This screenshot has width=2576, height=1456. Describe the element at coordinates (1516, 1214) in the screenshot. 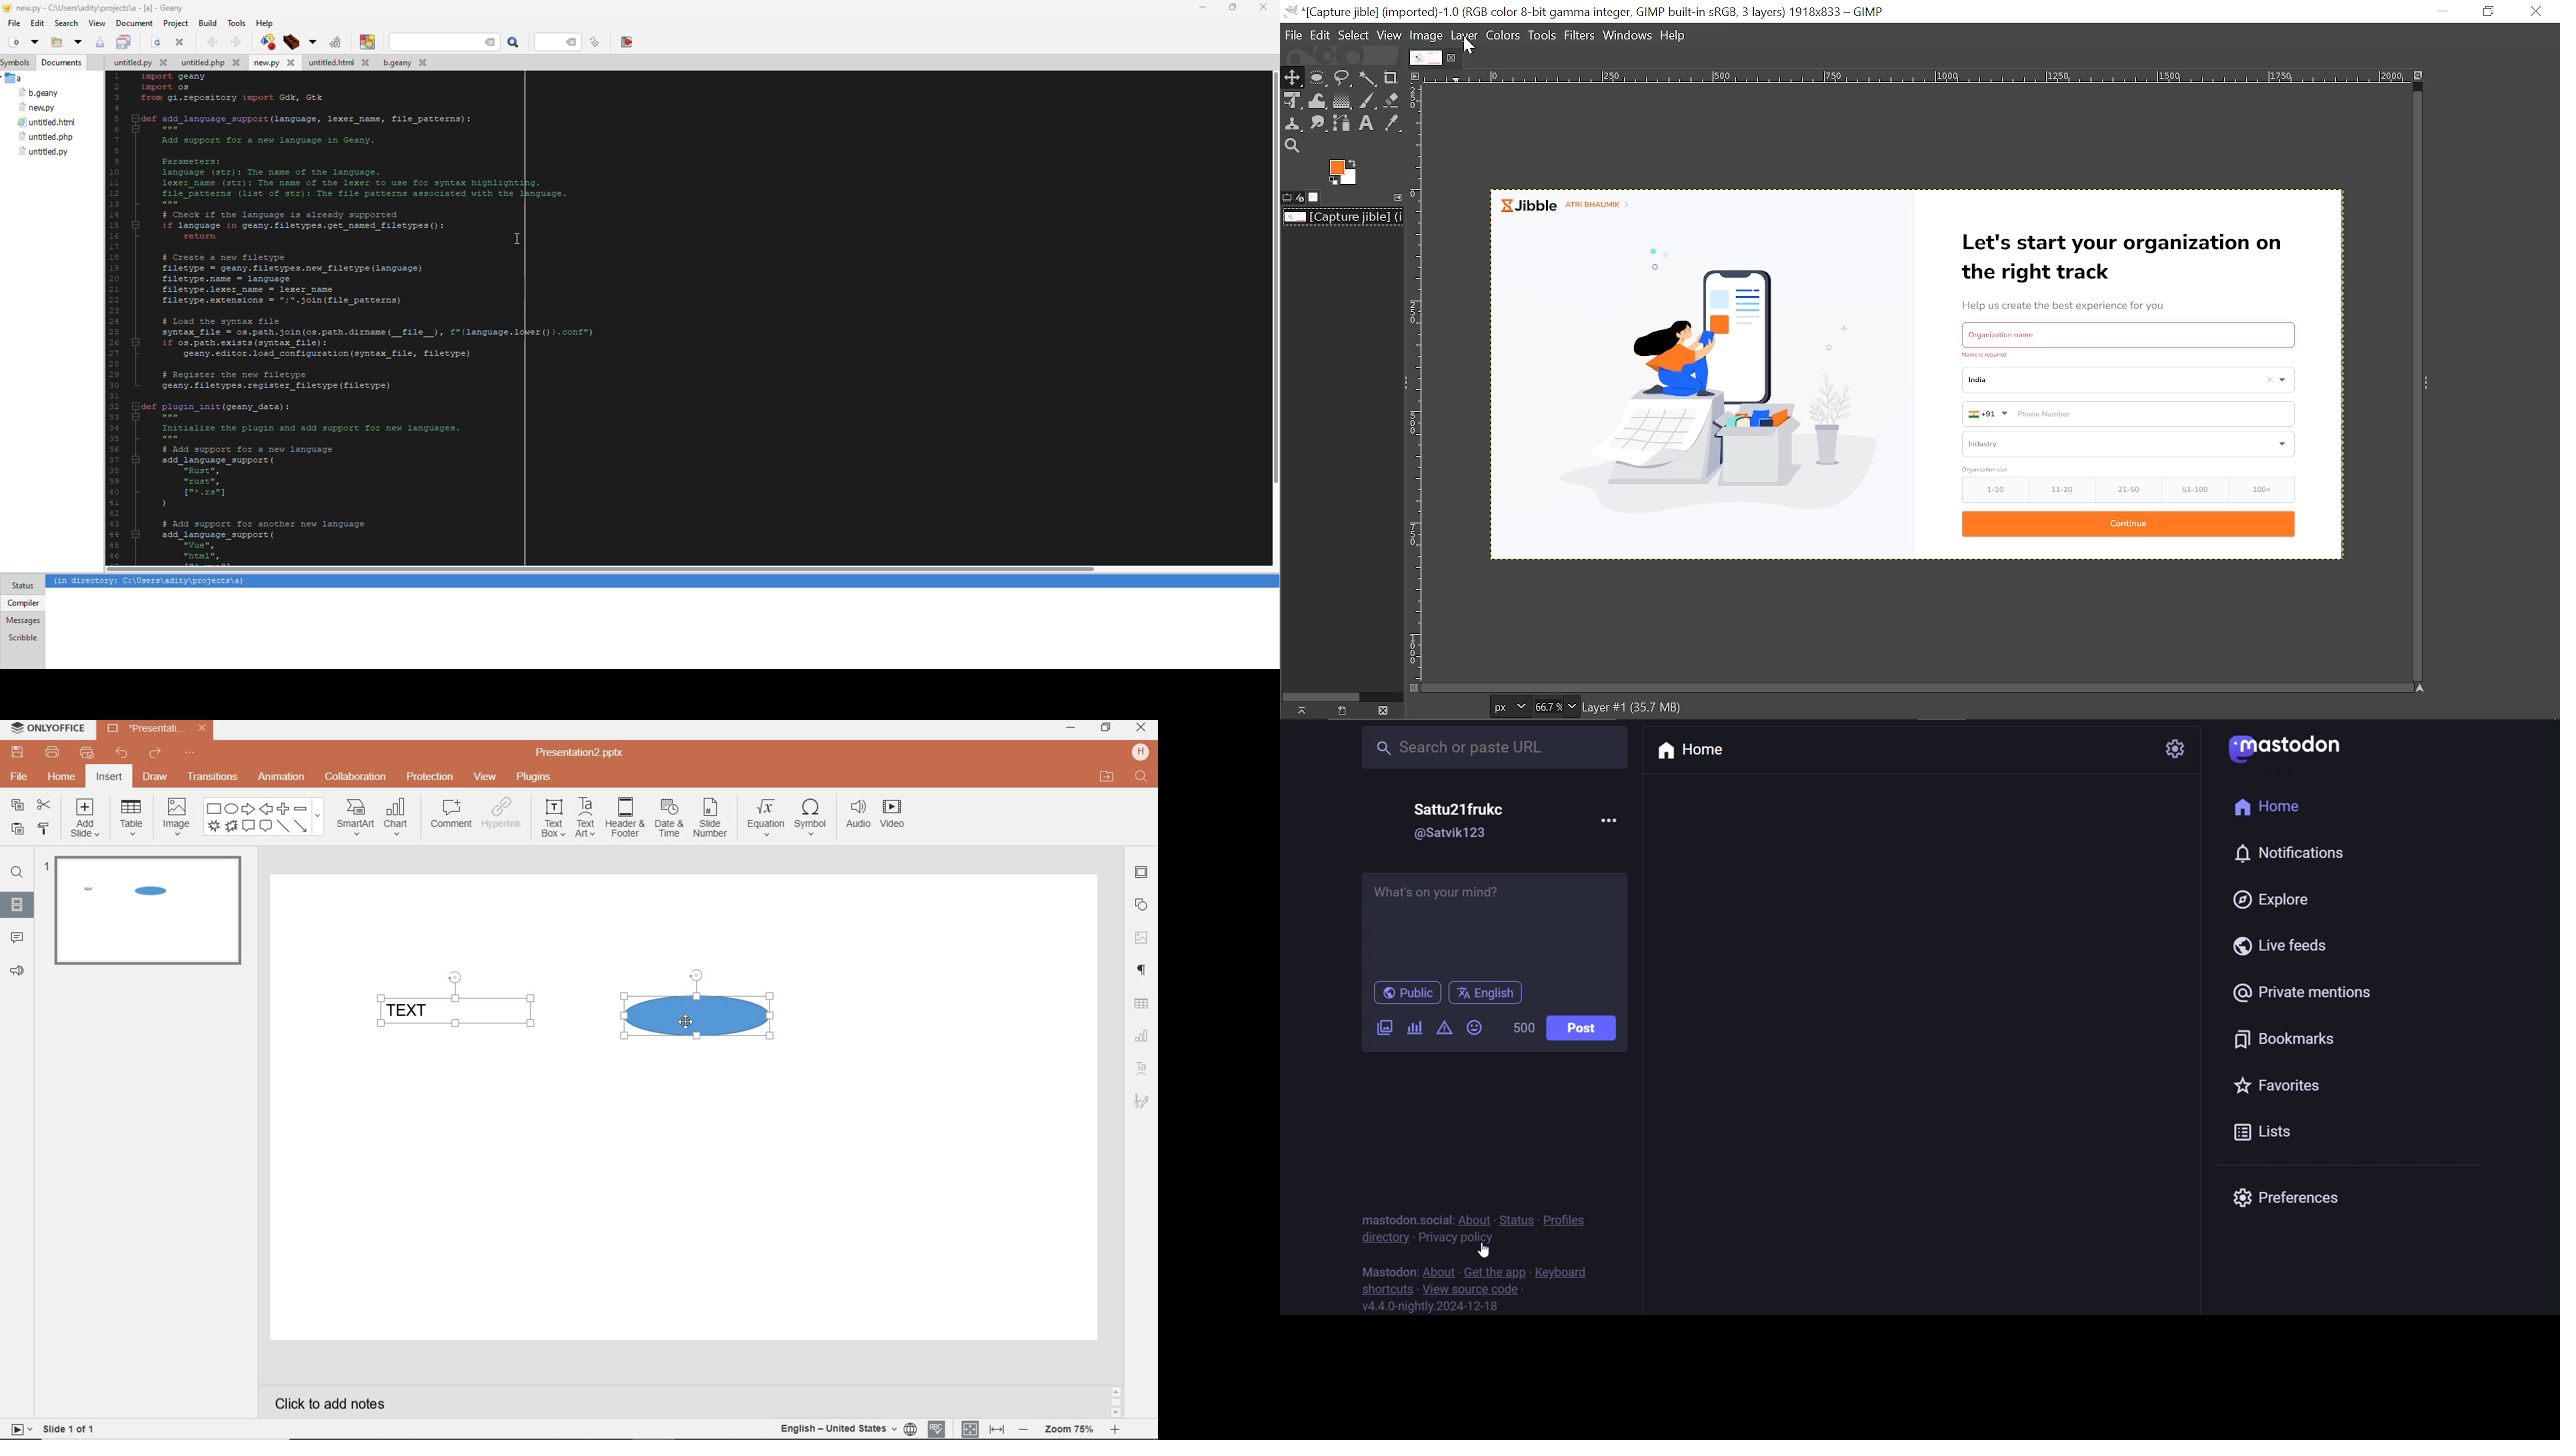

I see `status` at that location.